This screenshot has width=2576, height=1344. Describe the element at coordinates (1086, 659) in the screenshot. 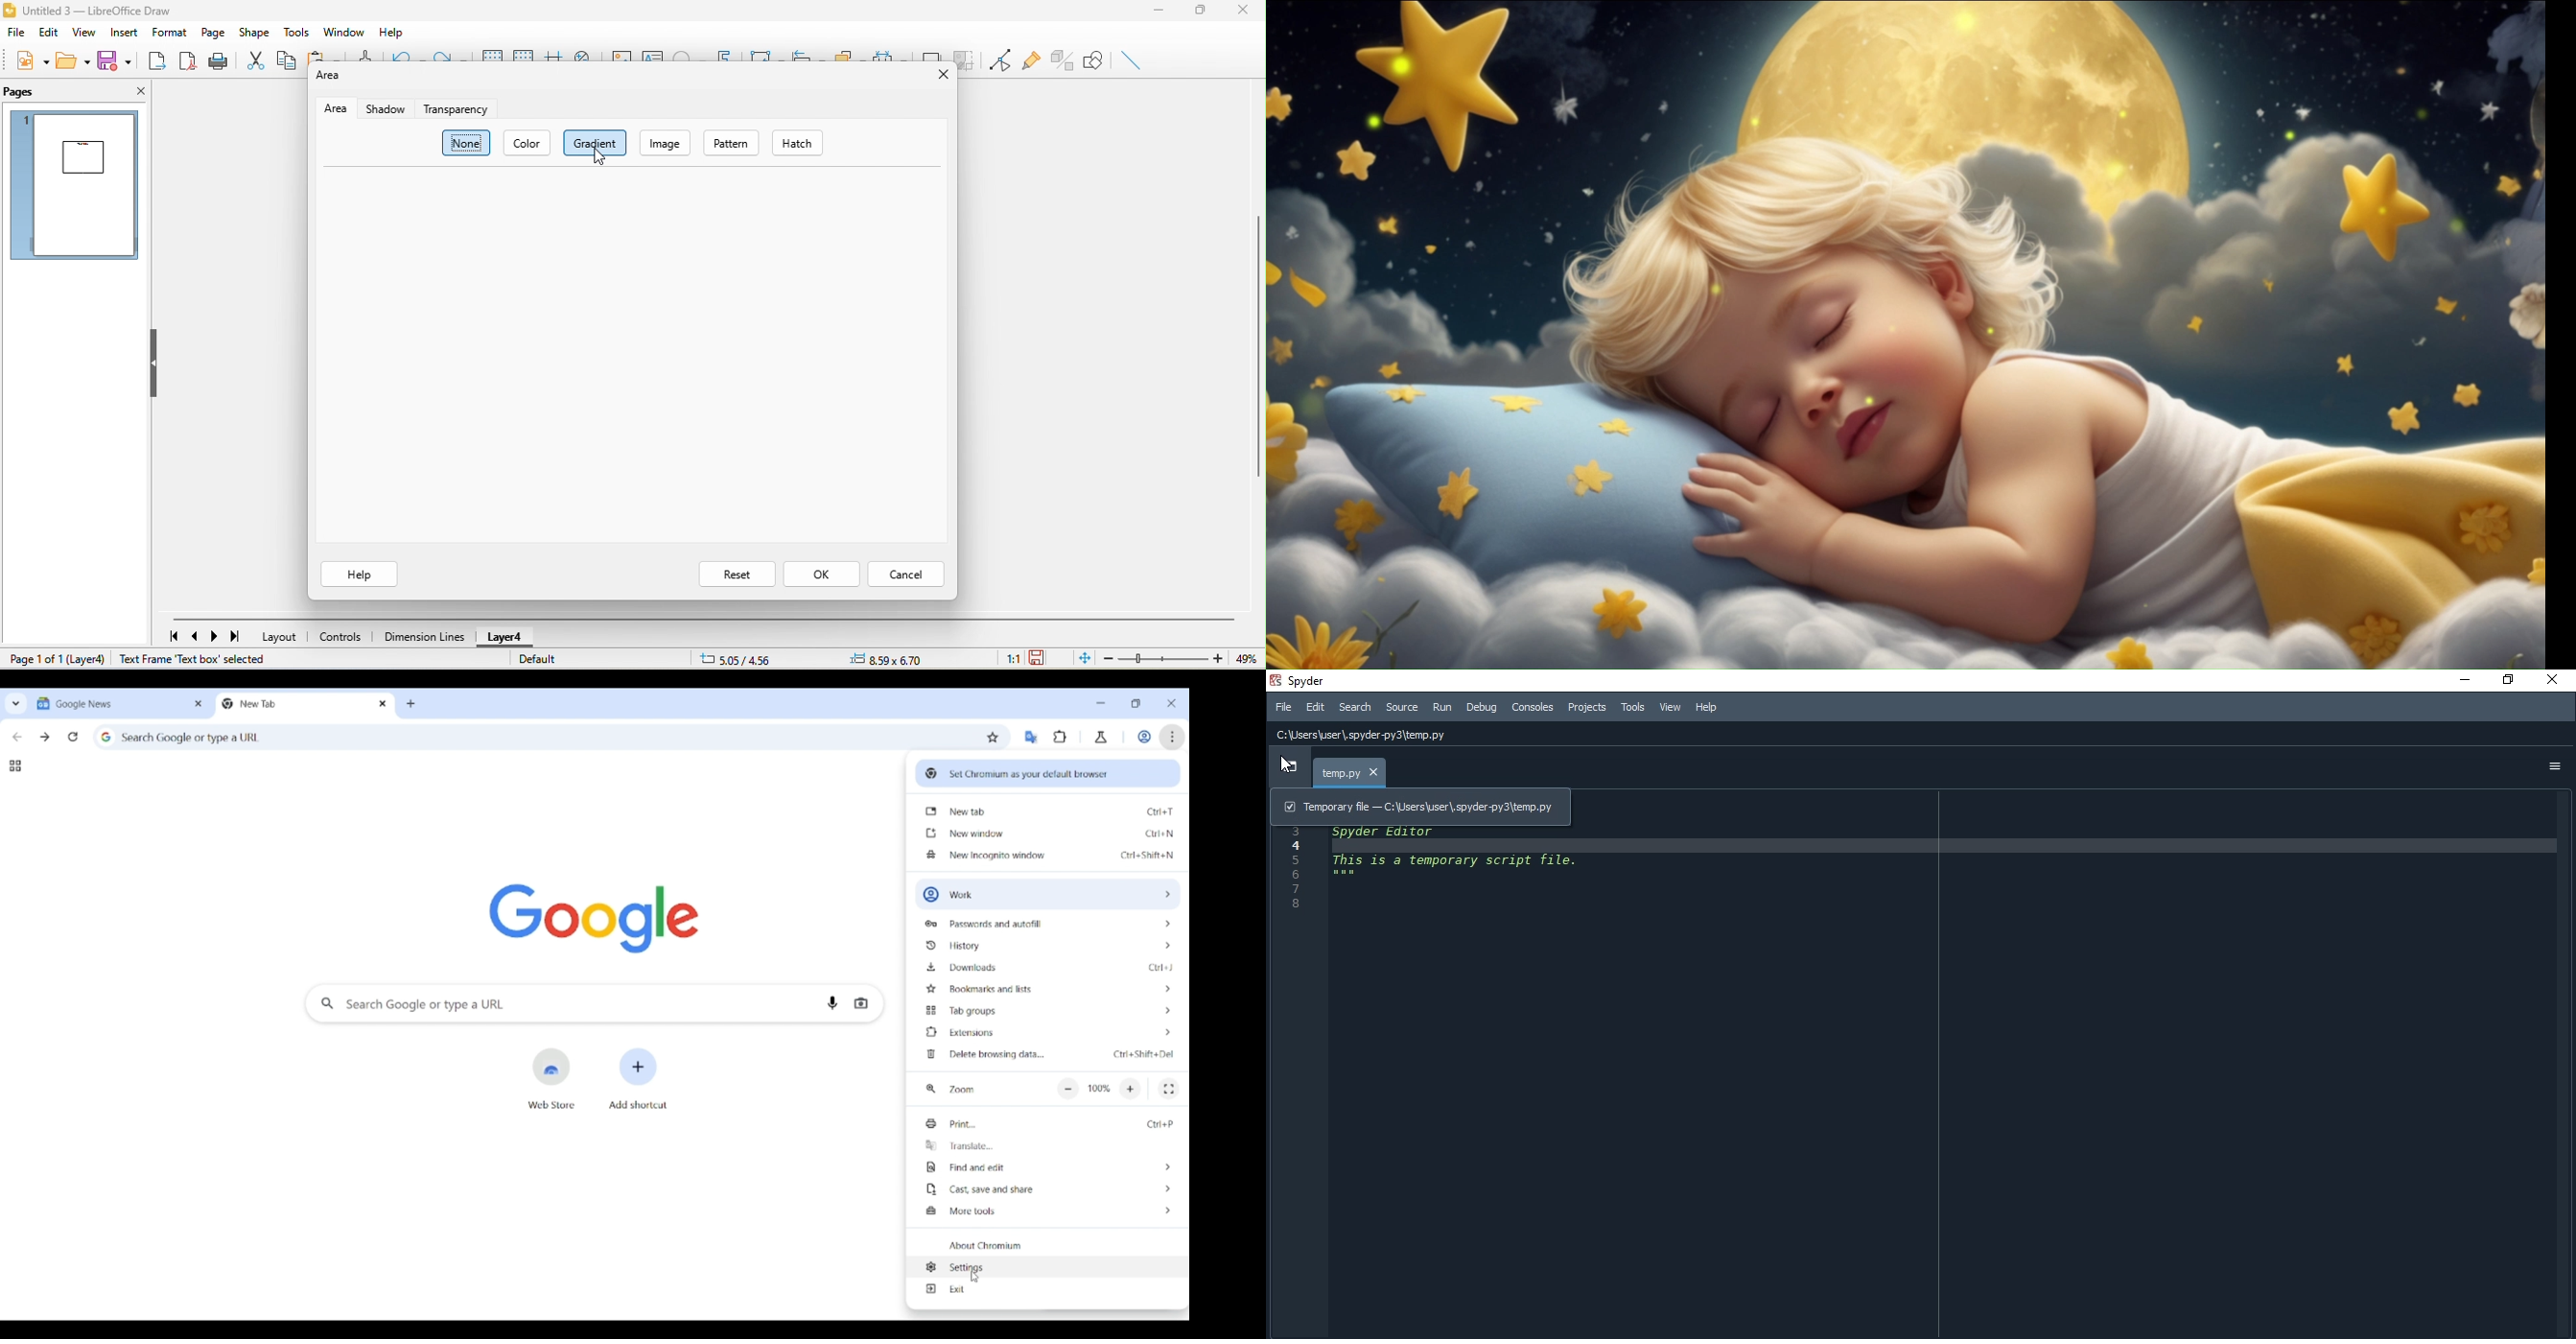

I see `fit to the current page` at that location.